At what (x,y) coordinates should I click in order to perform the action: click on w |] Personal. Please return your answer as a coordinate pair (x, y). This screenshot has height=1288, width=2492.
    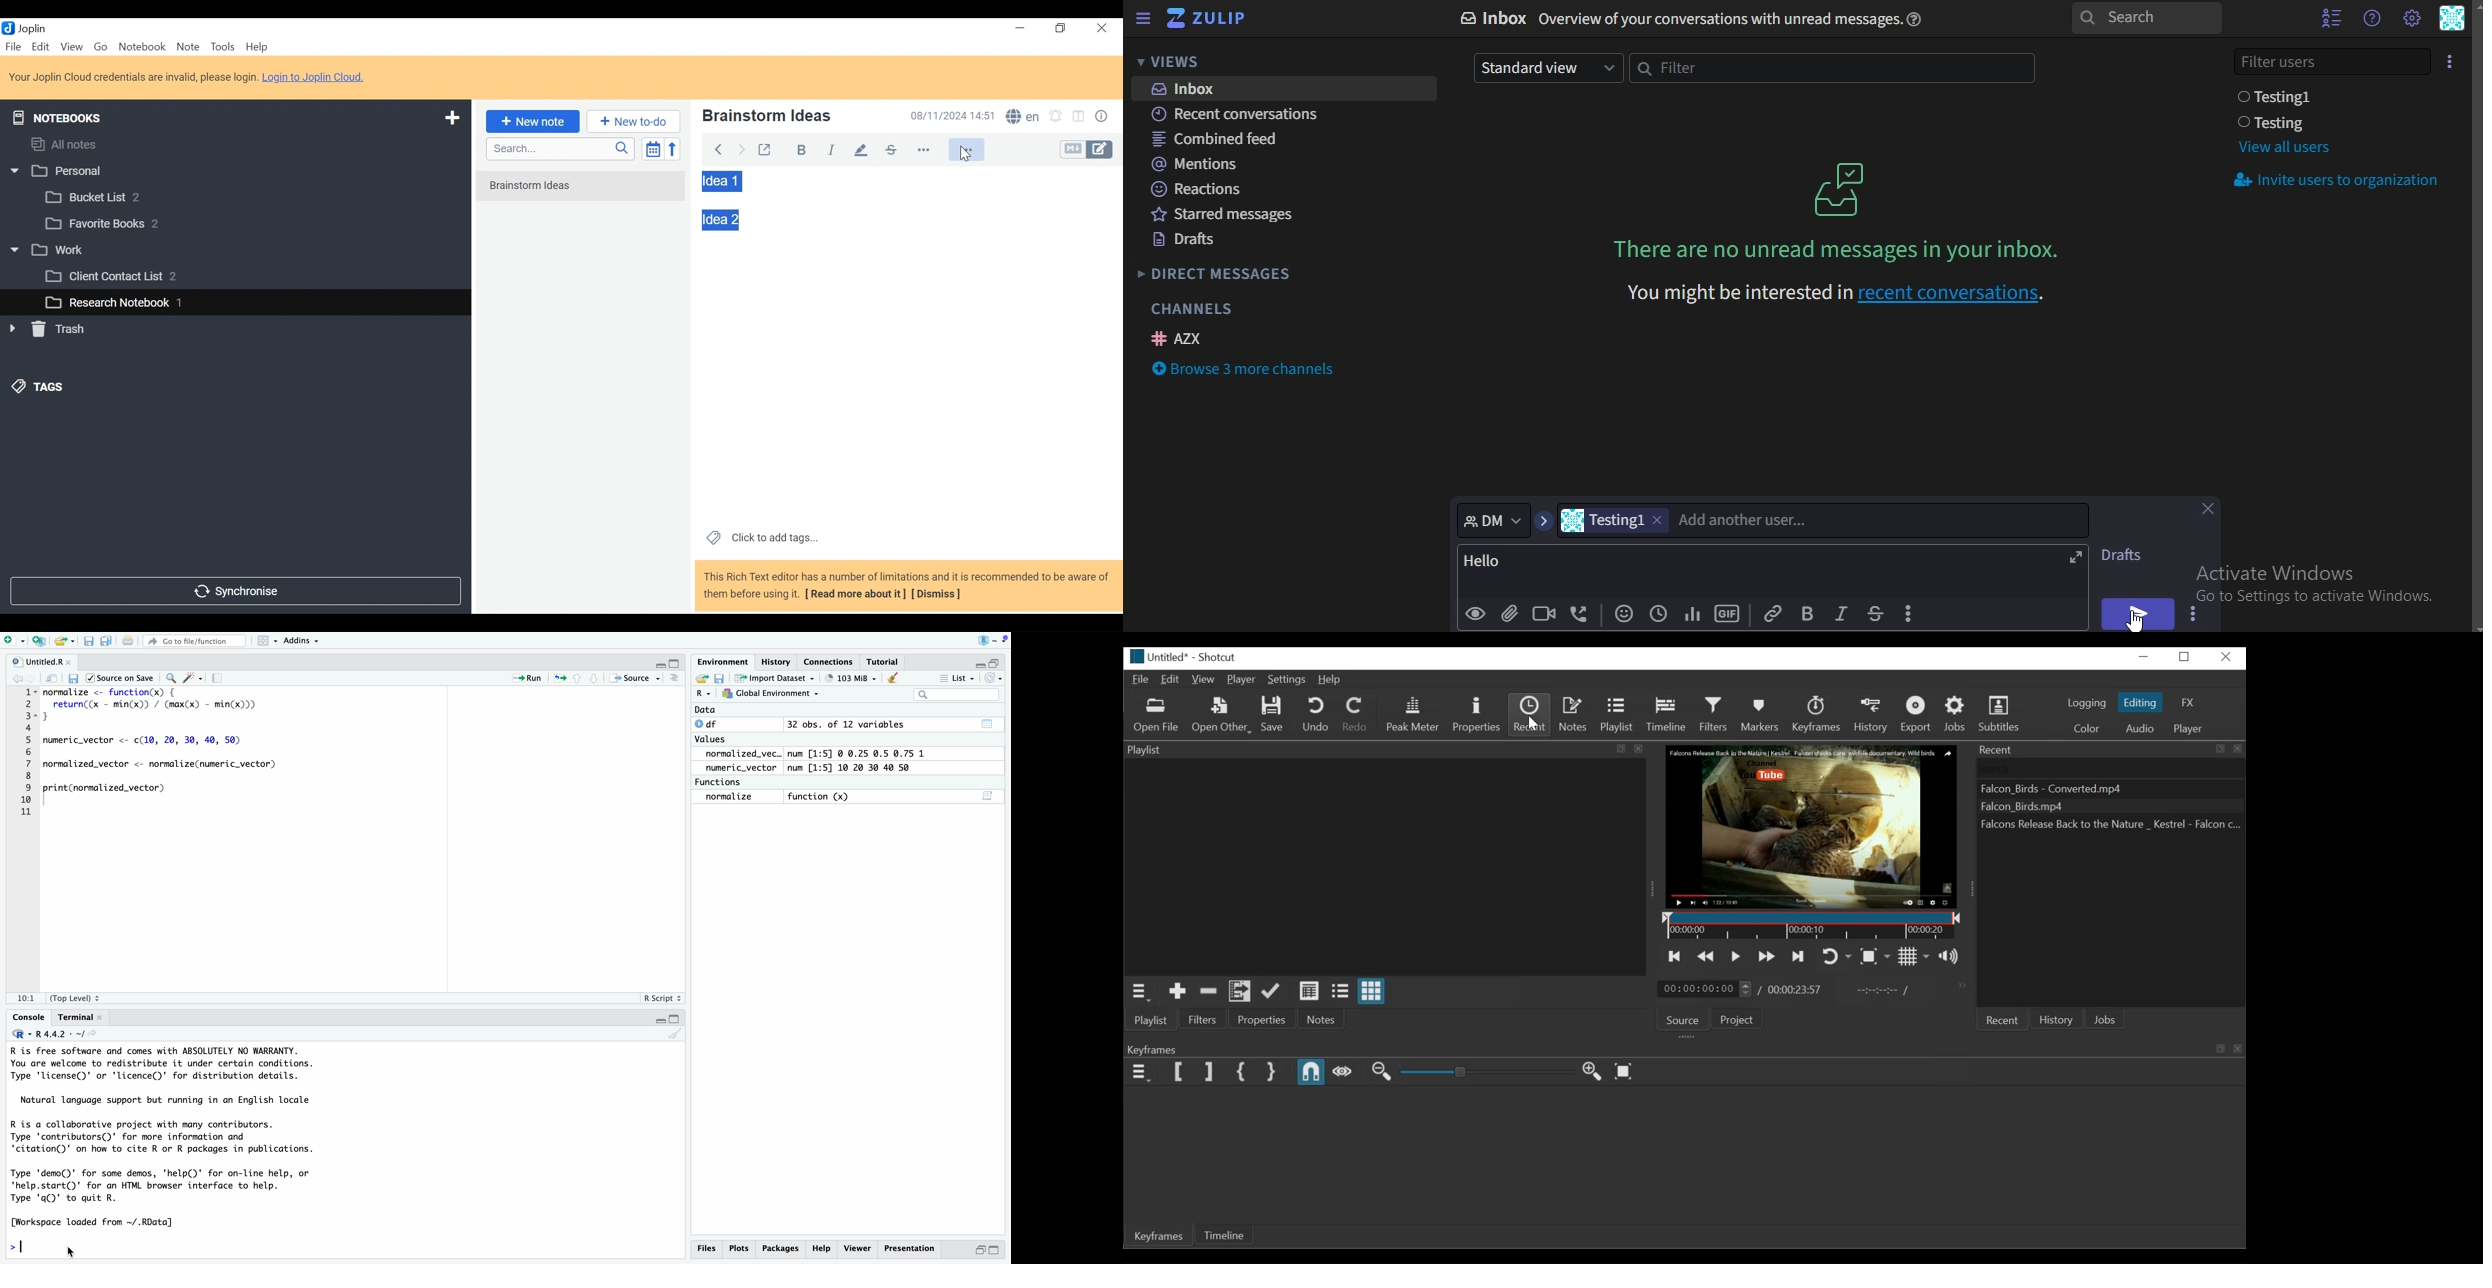
    Looking at the image, I should click on (63, 172).